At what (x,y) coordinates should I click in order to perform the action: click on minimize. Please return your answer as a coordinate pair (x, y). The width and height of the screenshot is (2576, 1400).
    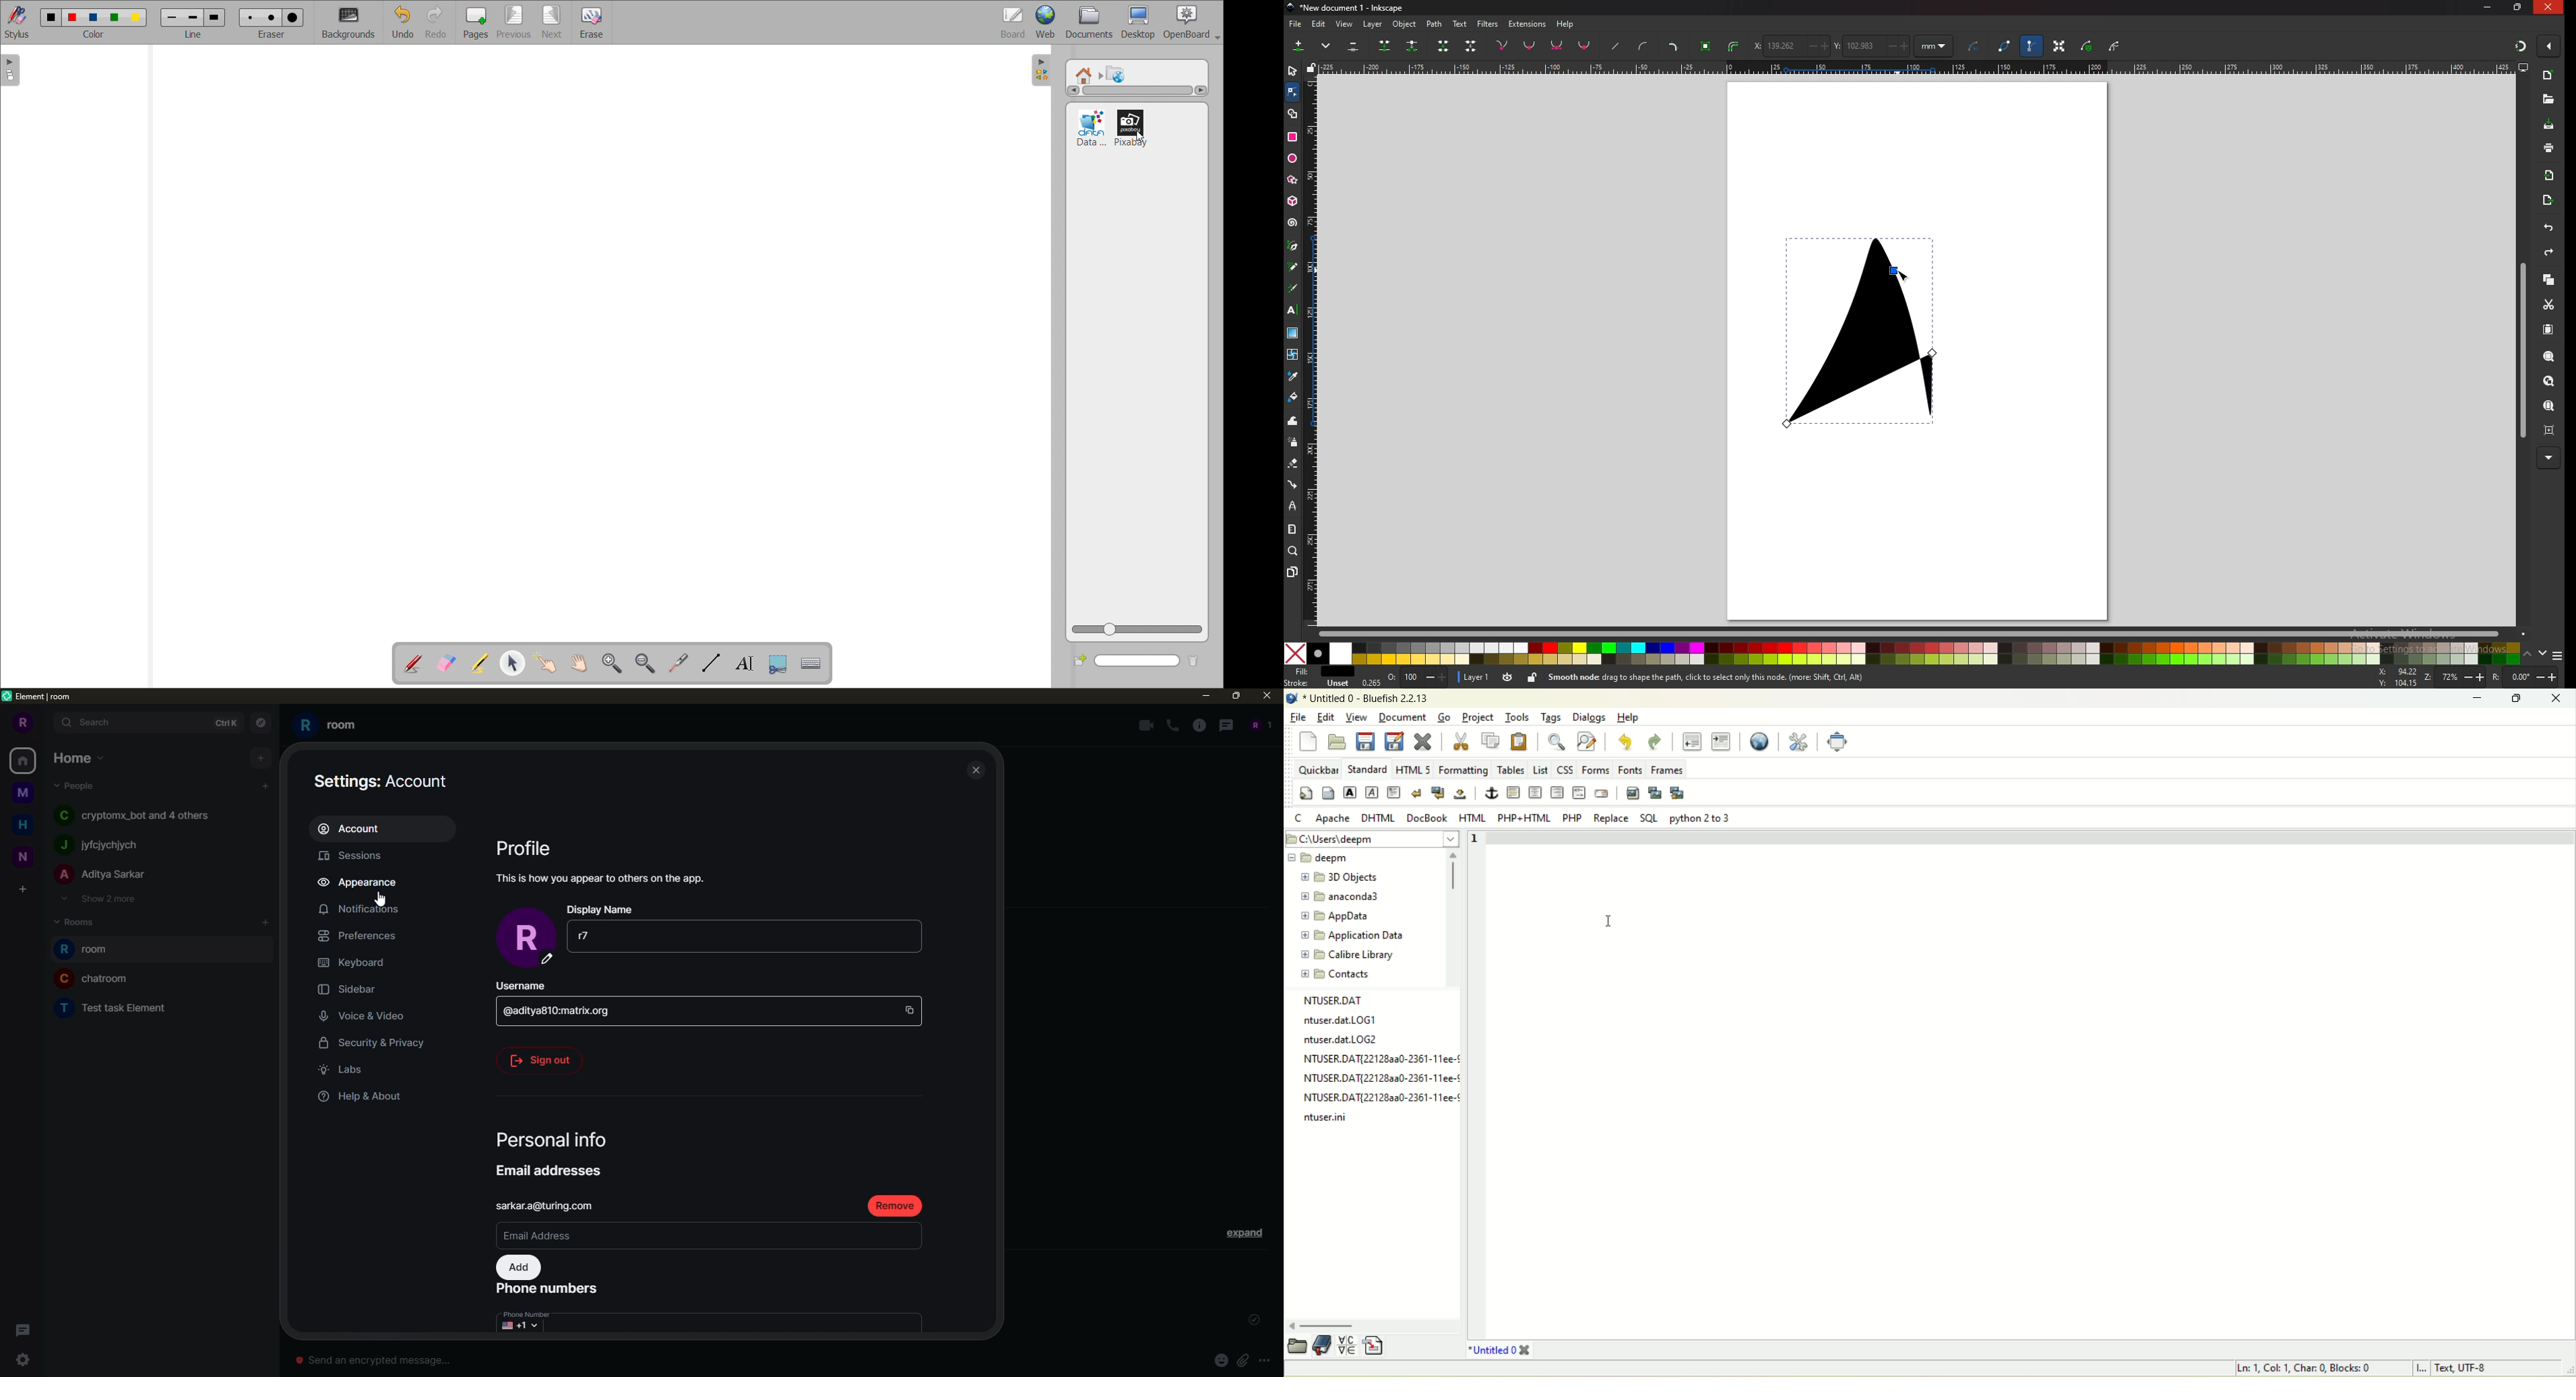
    Looking at the image, I should click on (1201, 695).